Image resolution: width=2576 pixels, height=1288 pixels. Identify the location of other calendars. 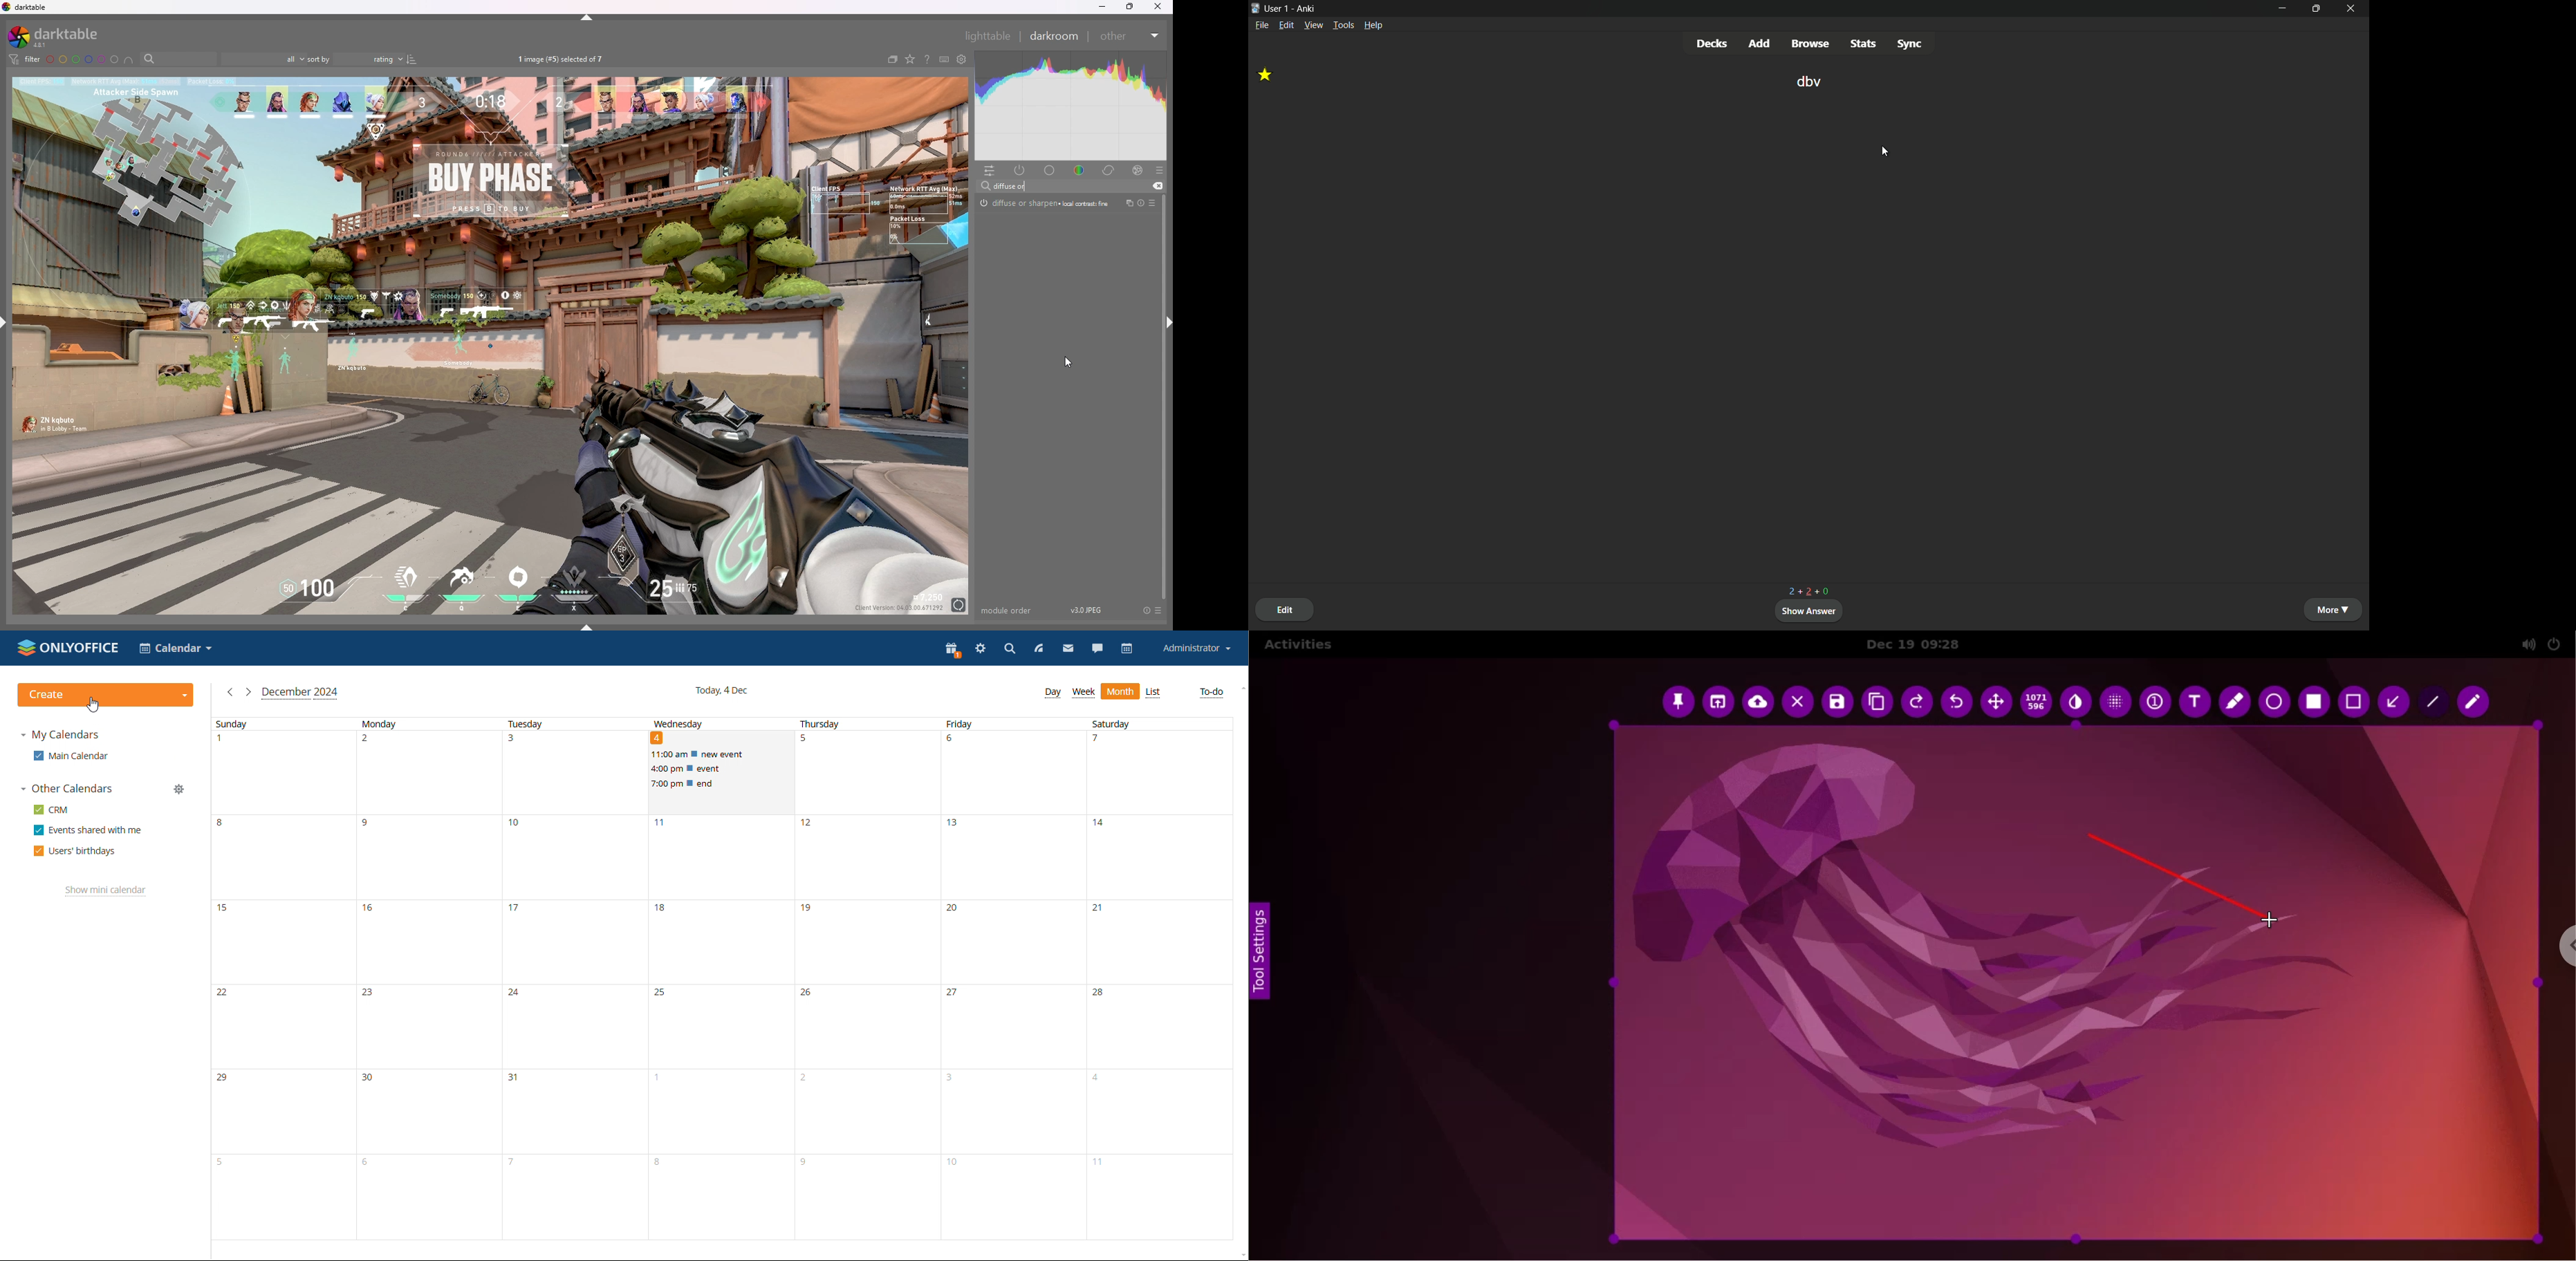
(65, 789).